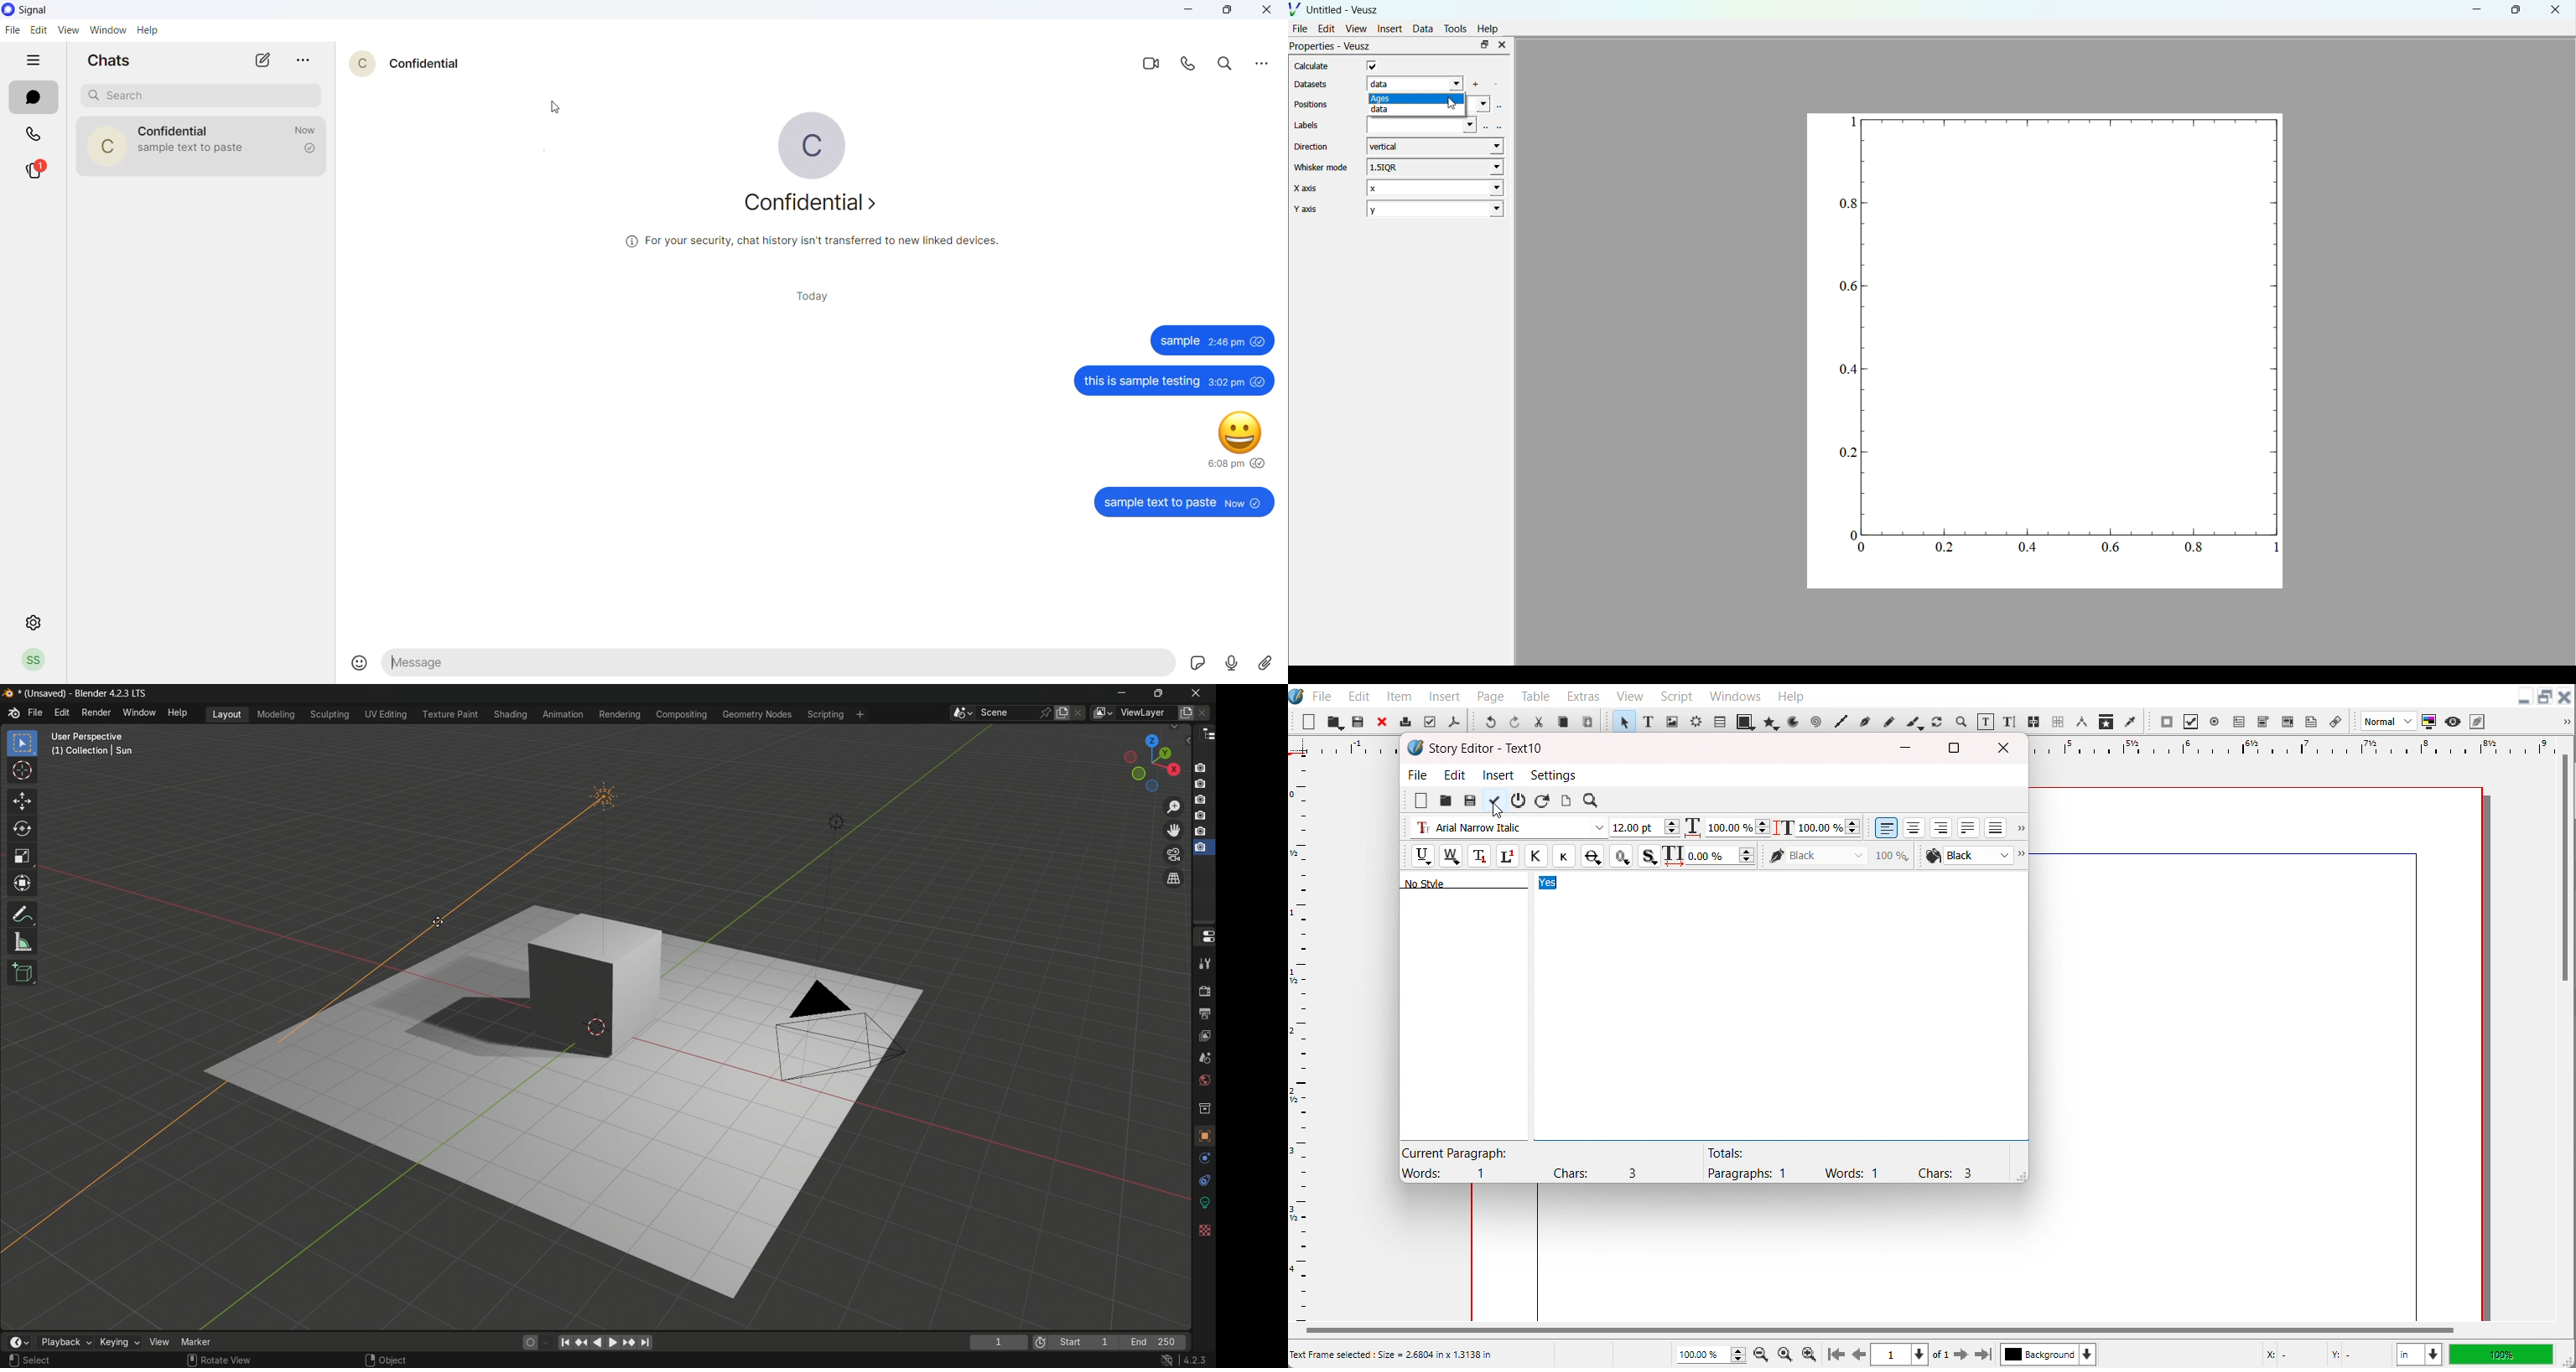  What do you see at coordinates (20, 1341) in the screenshot?
I see `timeline` at bounding box center [20, 1341].